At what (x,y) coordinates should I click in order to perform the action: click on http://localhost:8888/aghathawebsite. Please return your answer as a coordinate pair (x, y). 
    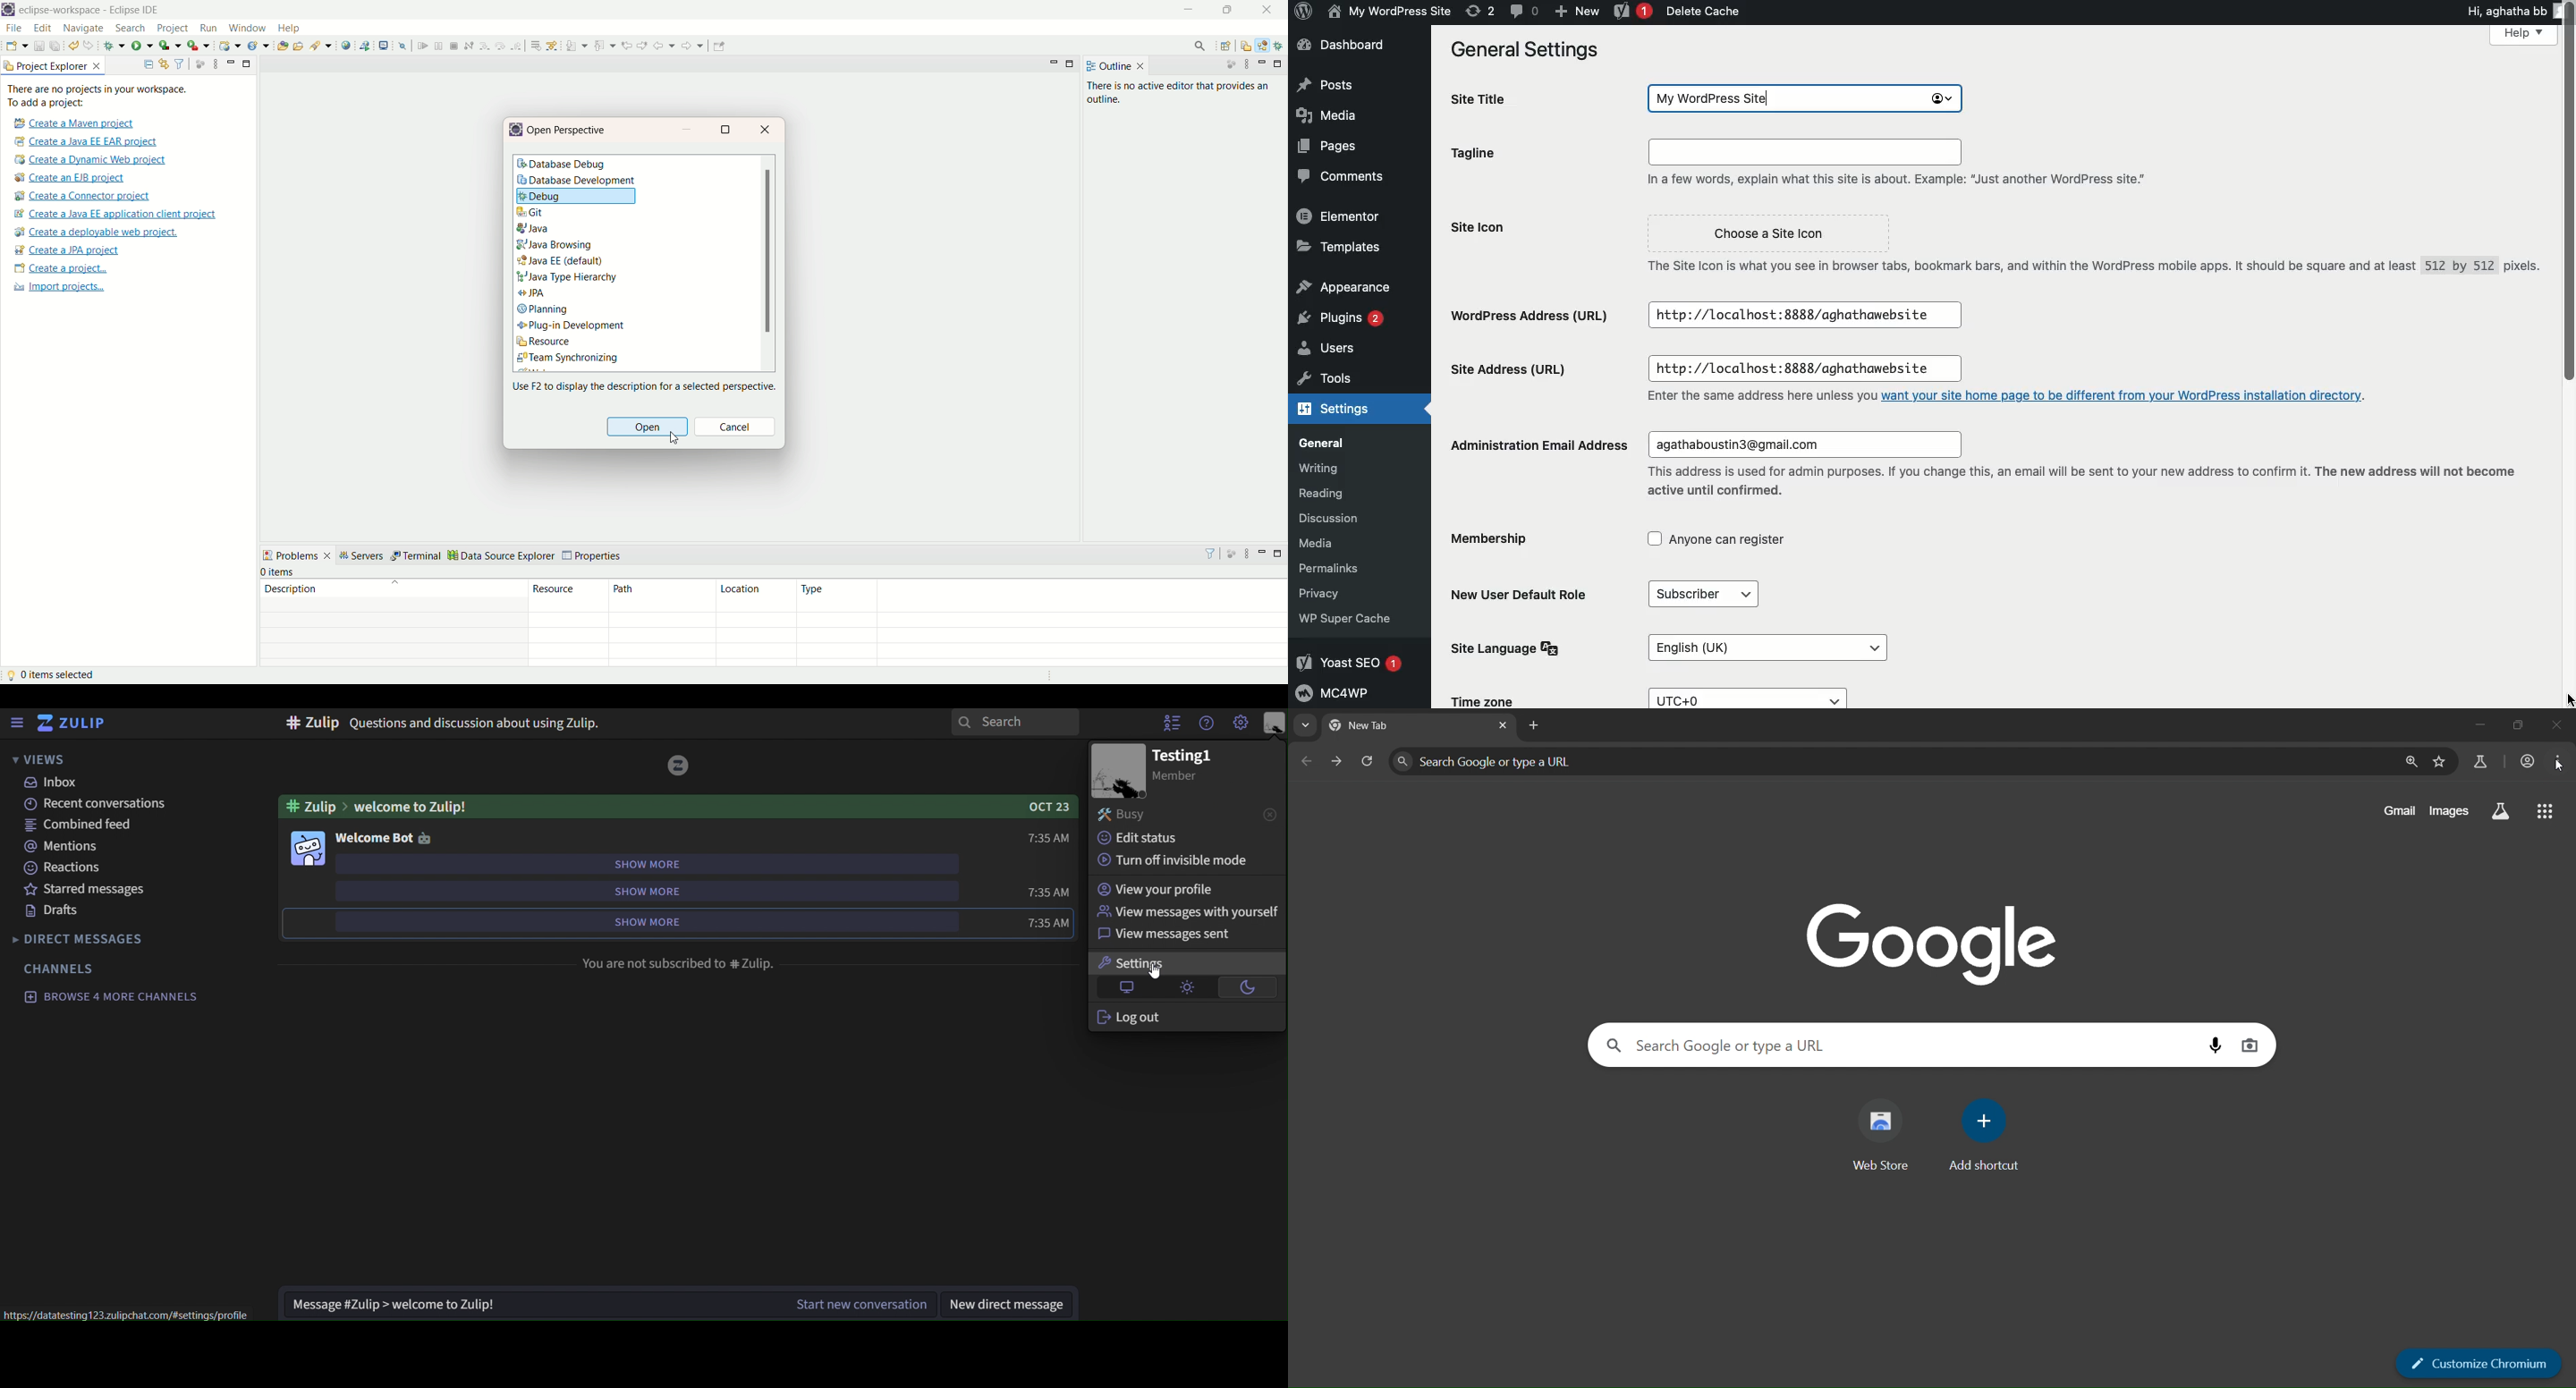
    Looking at the image, I should click on (1806, 369).